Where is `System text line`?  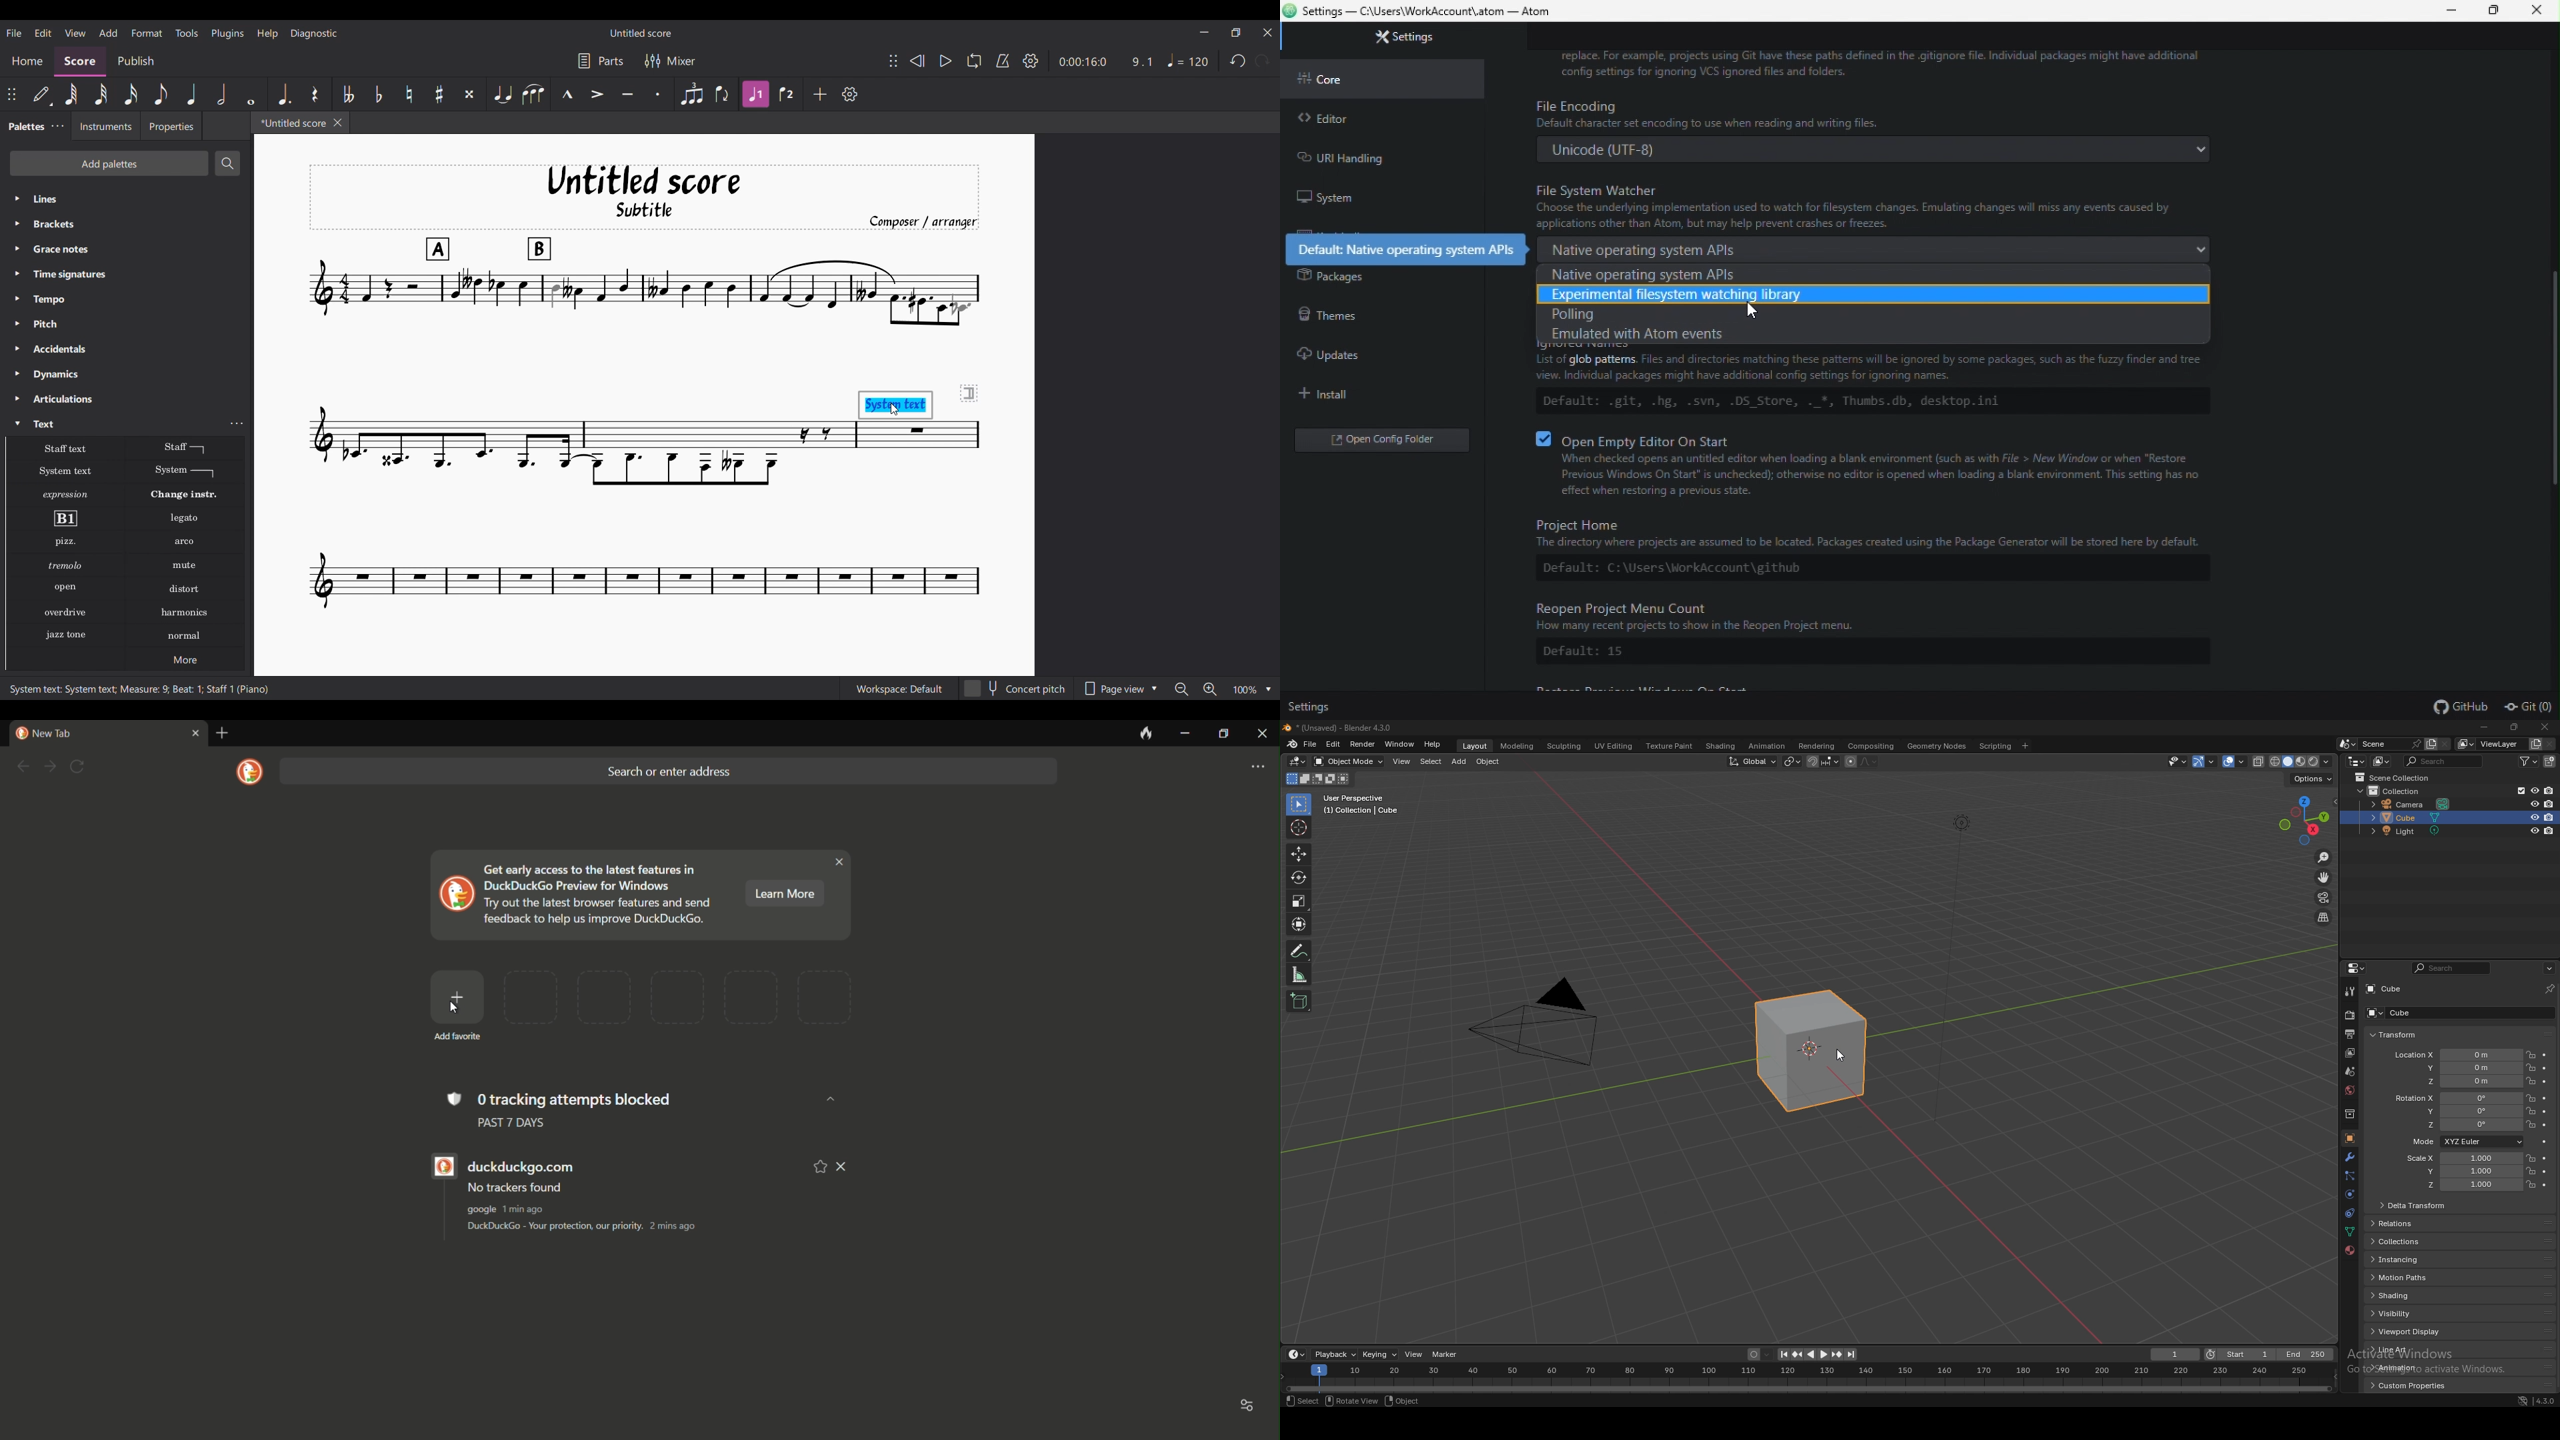 System text line is located at coordinates (185, 471).